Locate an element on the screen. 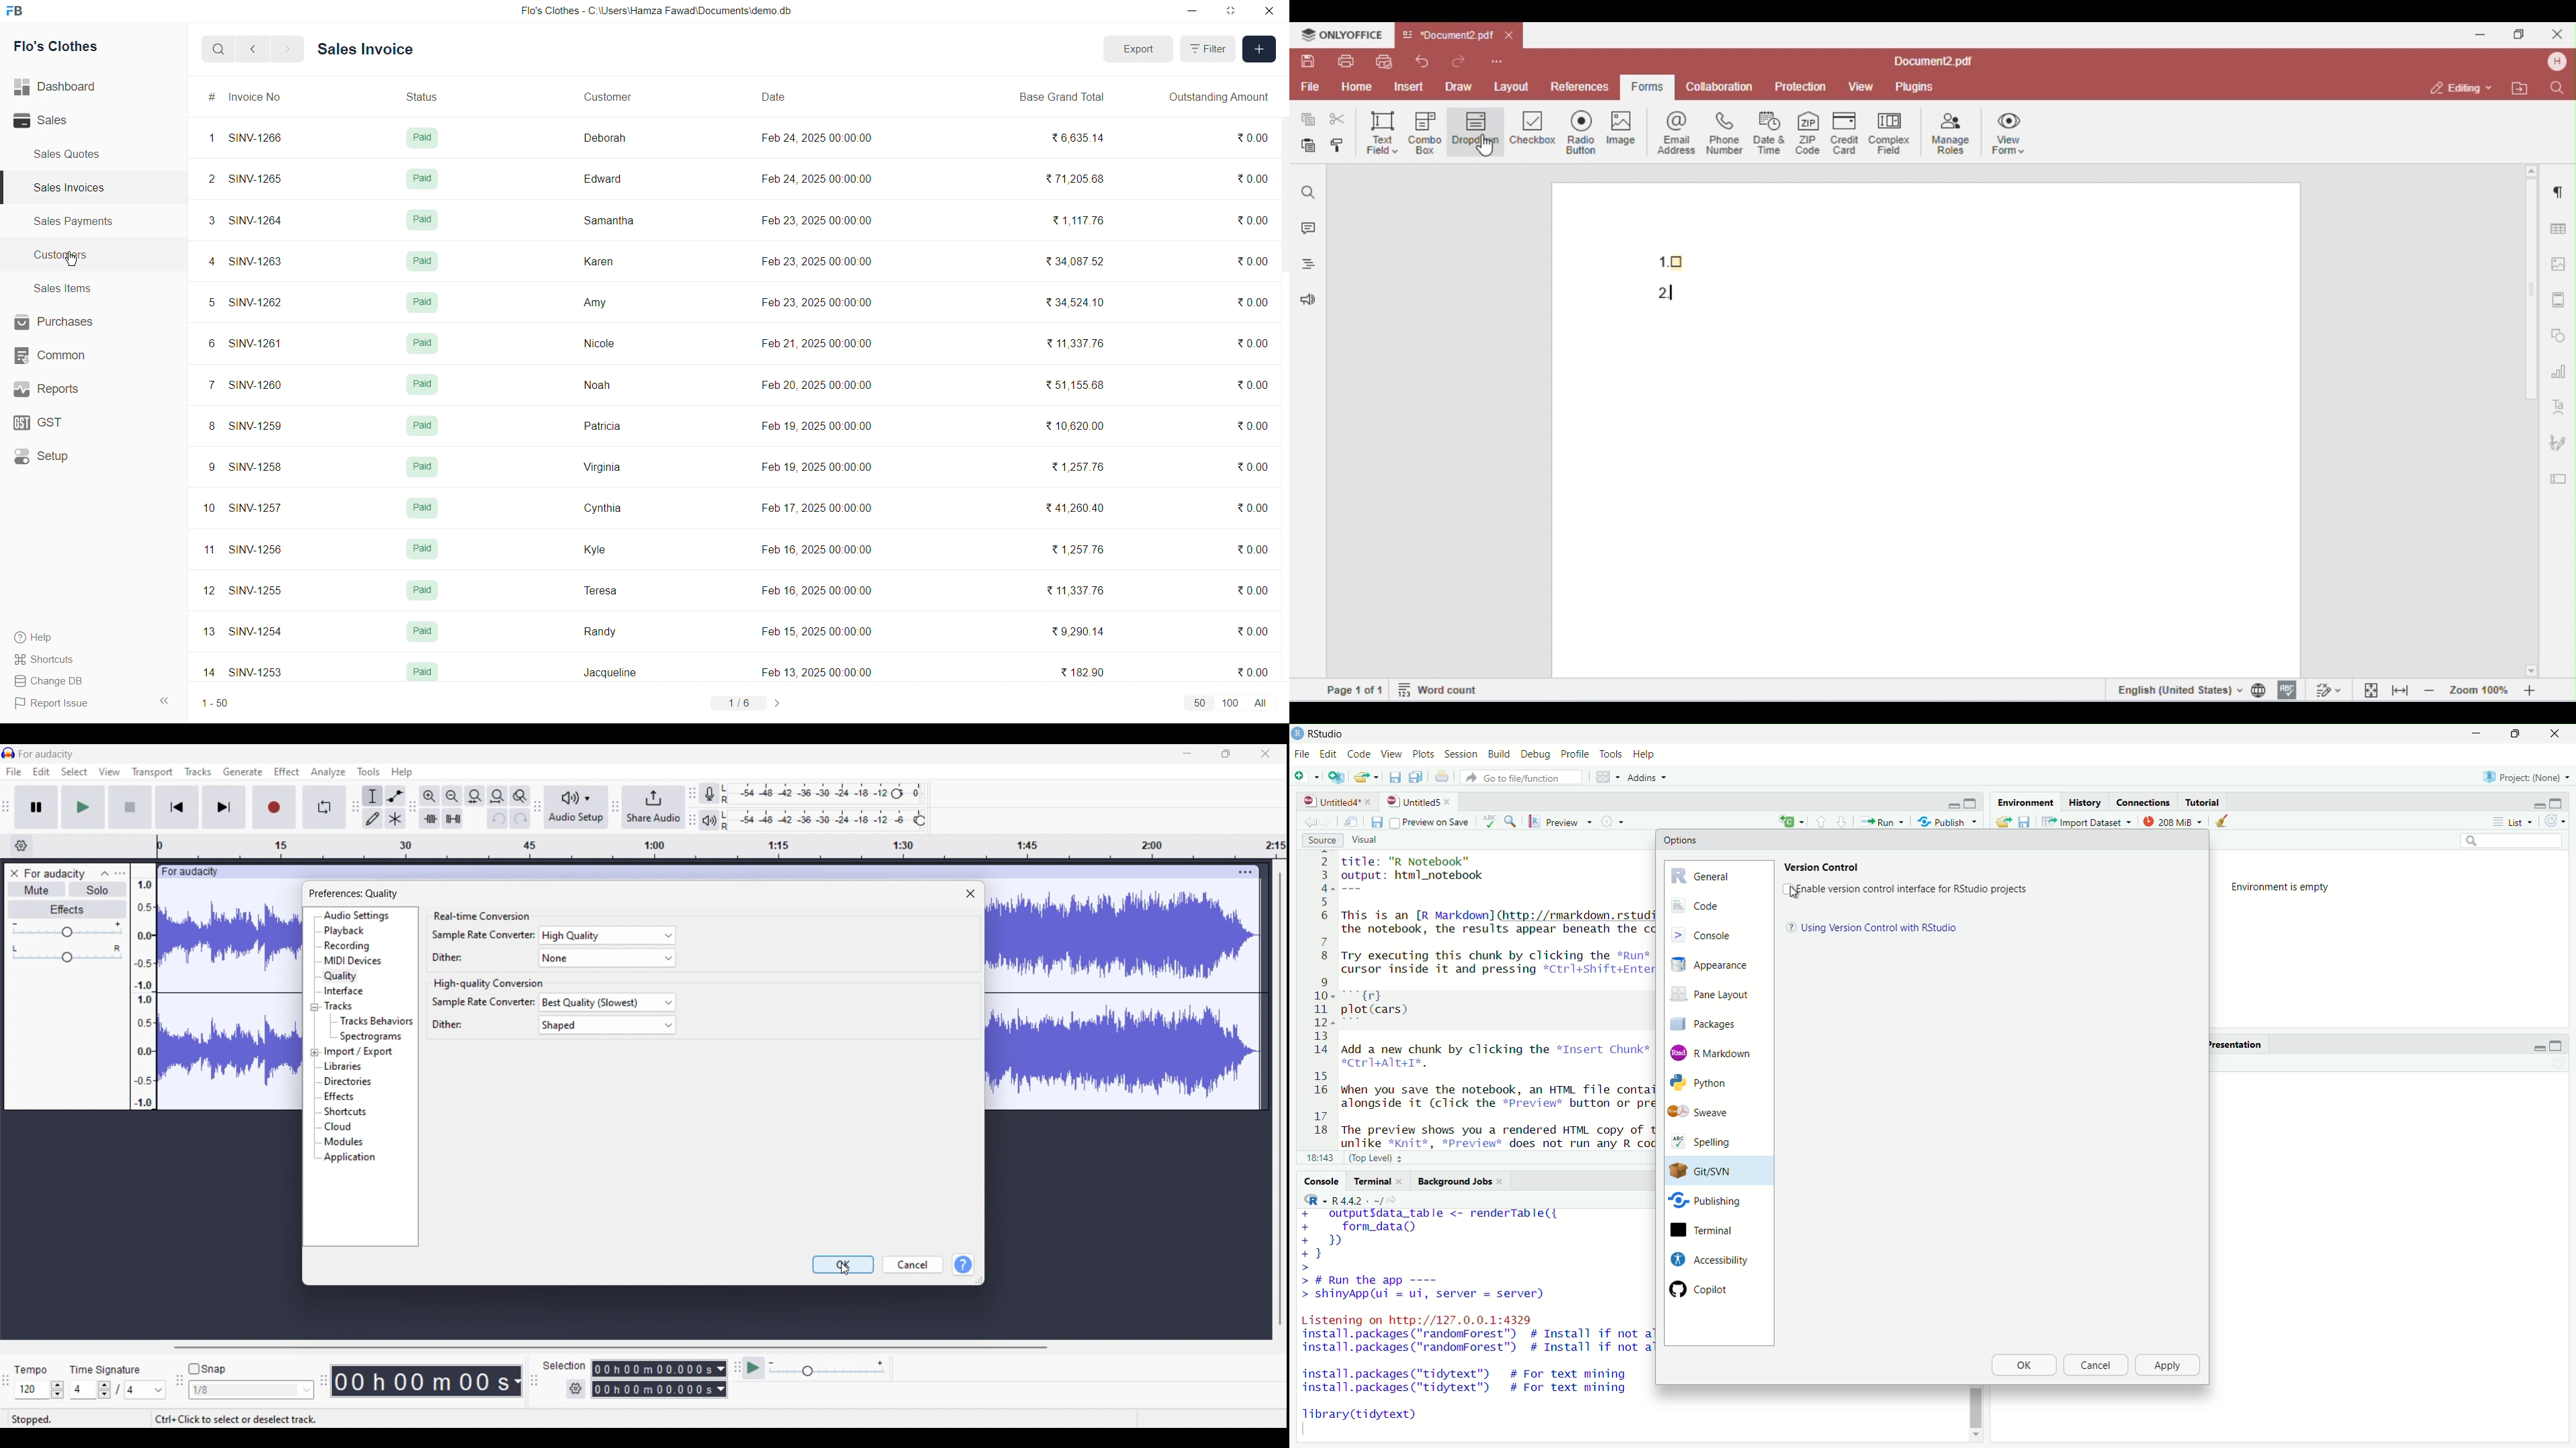 The image size is (2576, 1456). SINV-1265 is located at coordinates (252, 178).